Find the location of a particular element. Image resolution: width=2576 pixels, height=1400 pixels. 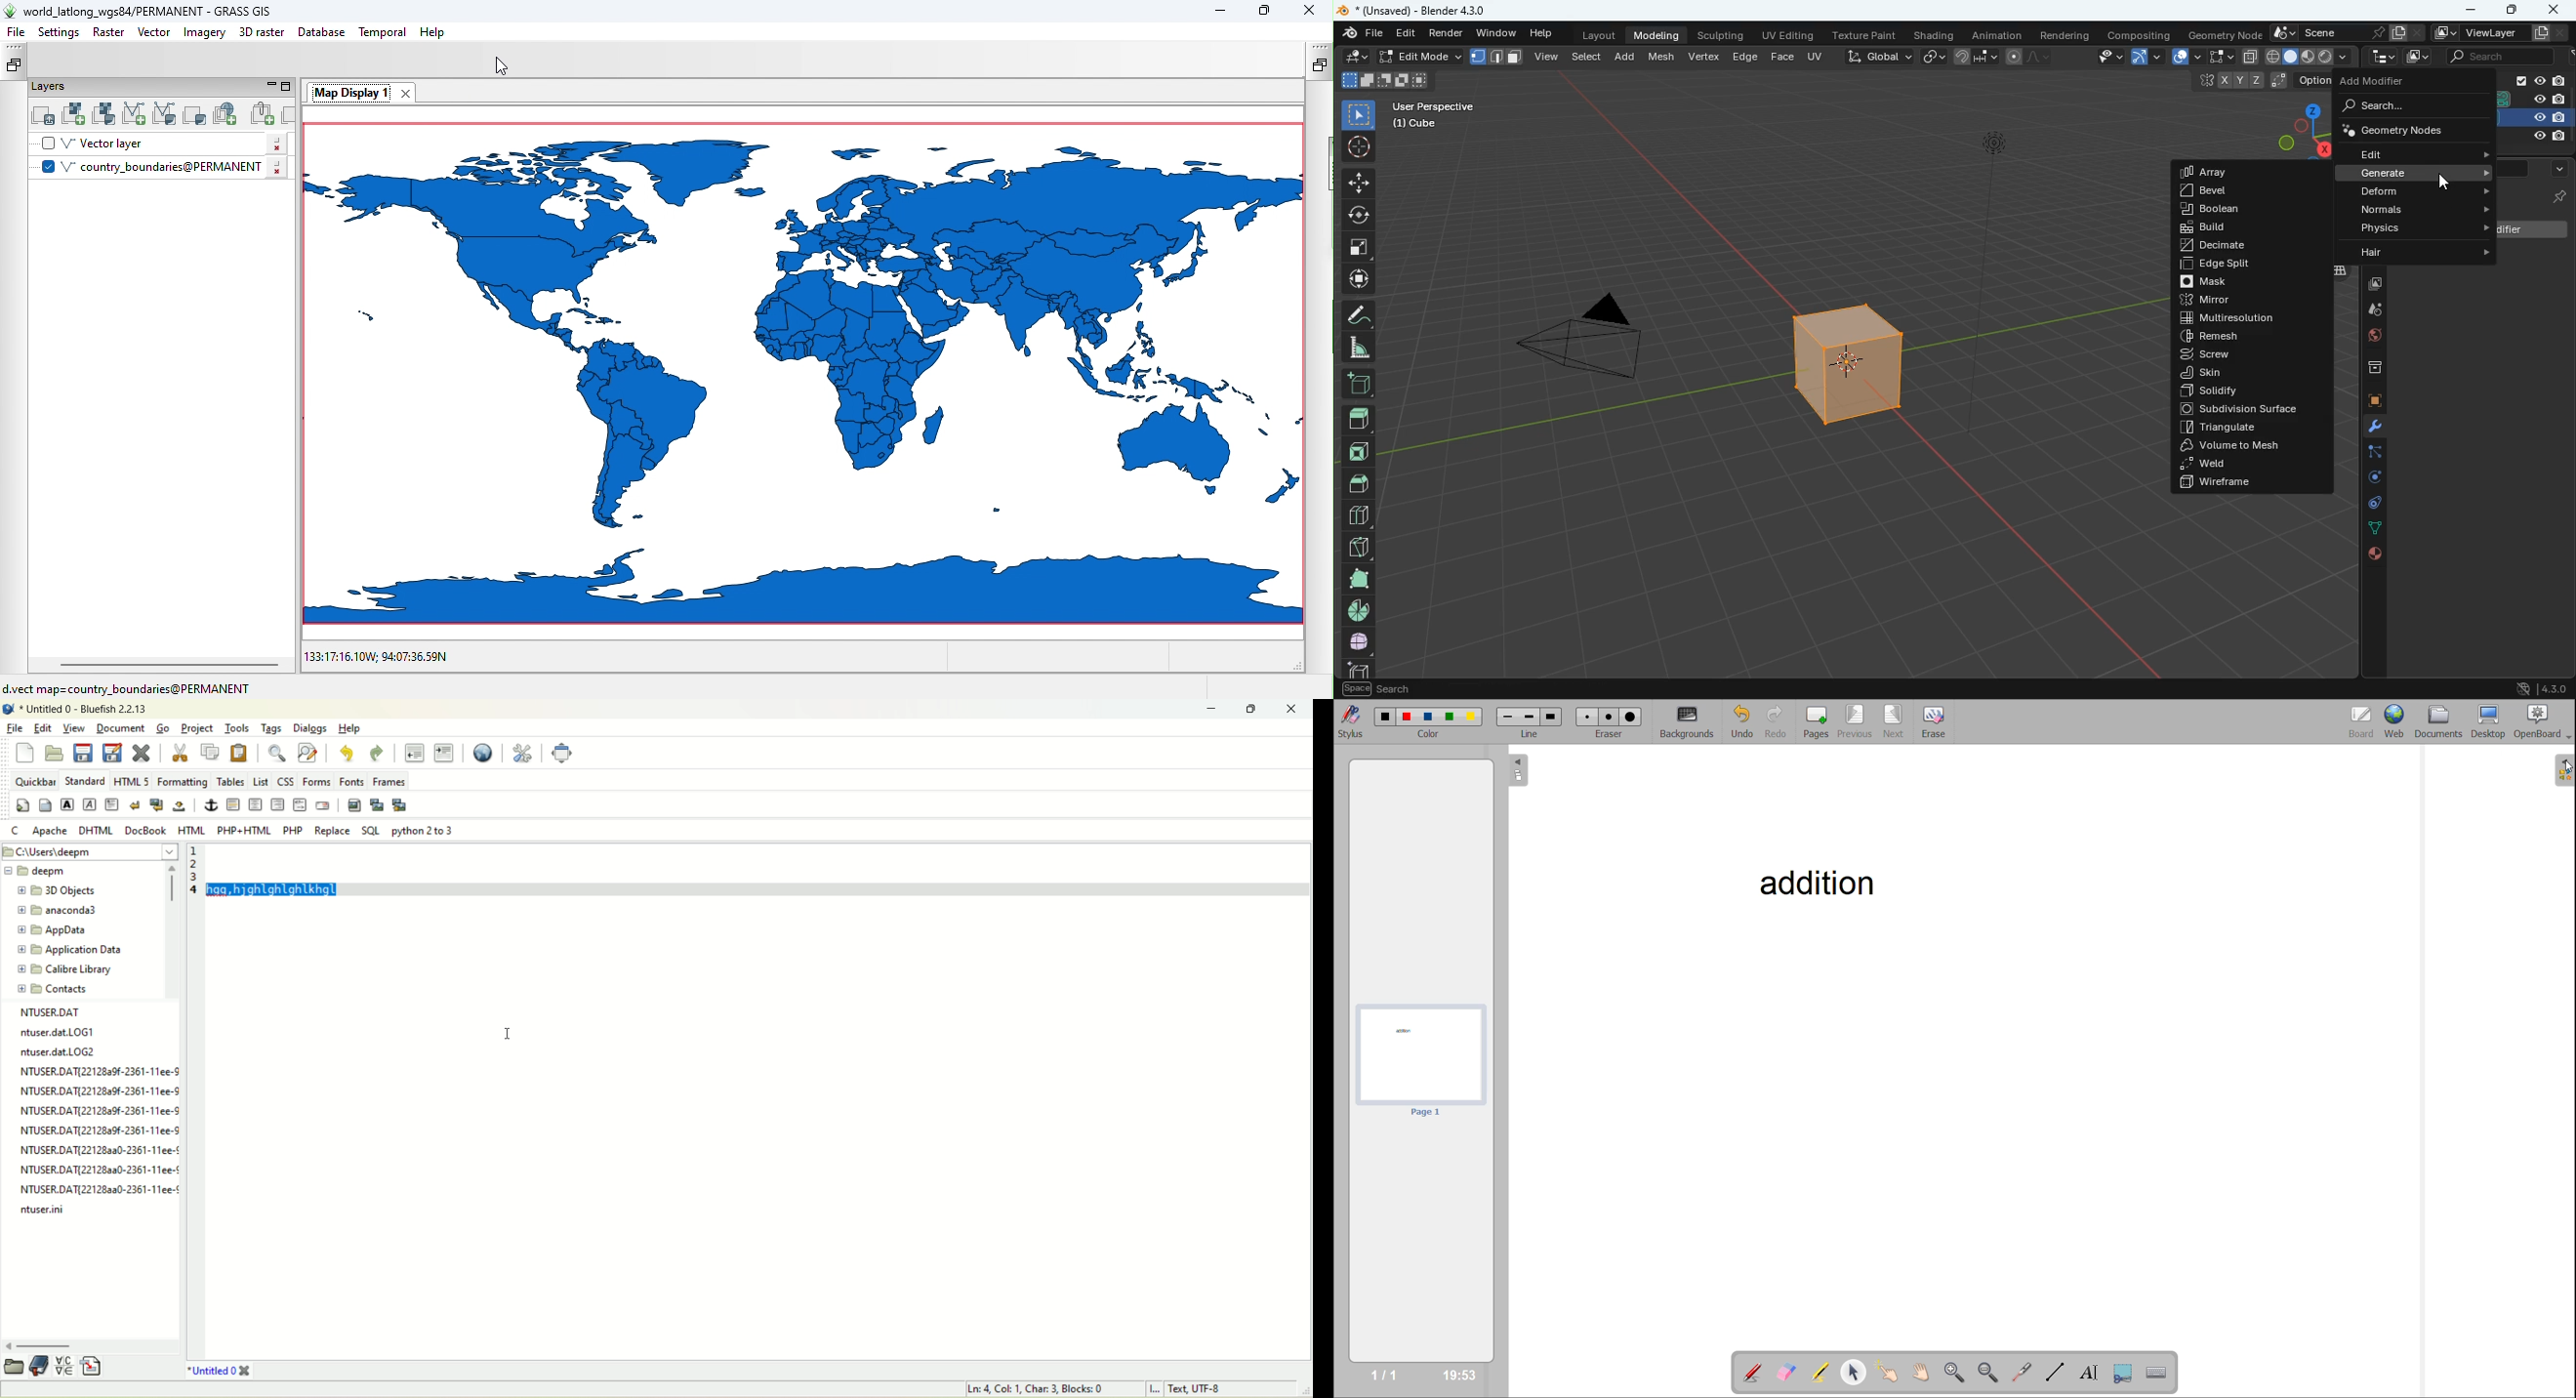

add is located at coordinates (1626, 59).